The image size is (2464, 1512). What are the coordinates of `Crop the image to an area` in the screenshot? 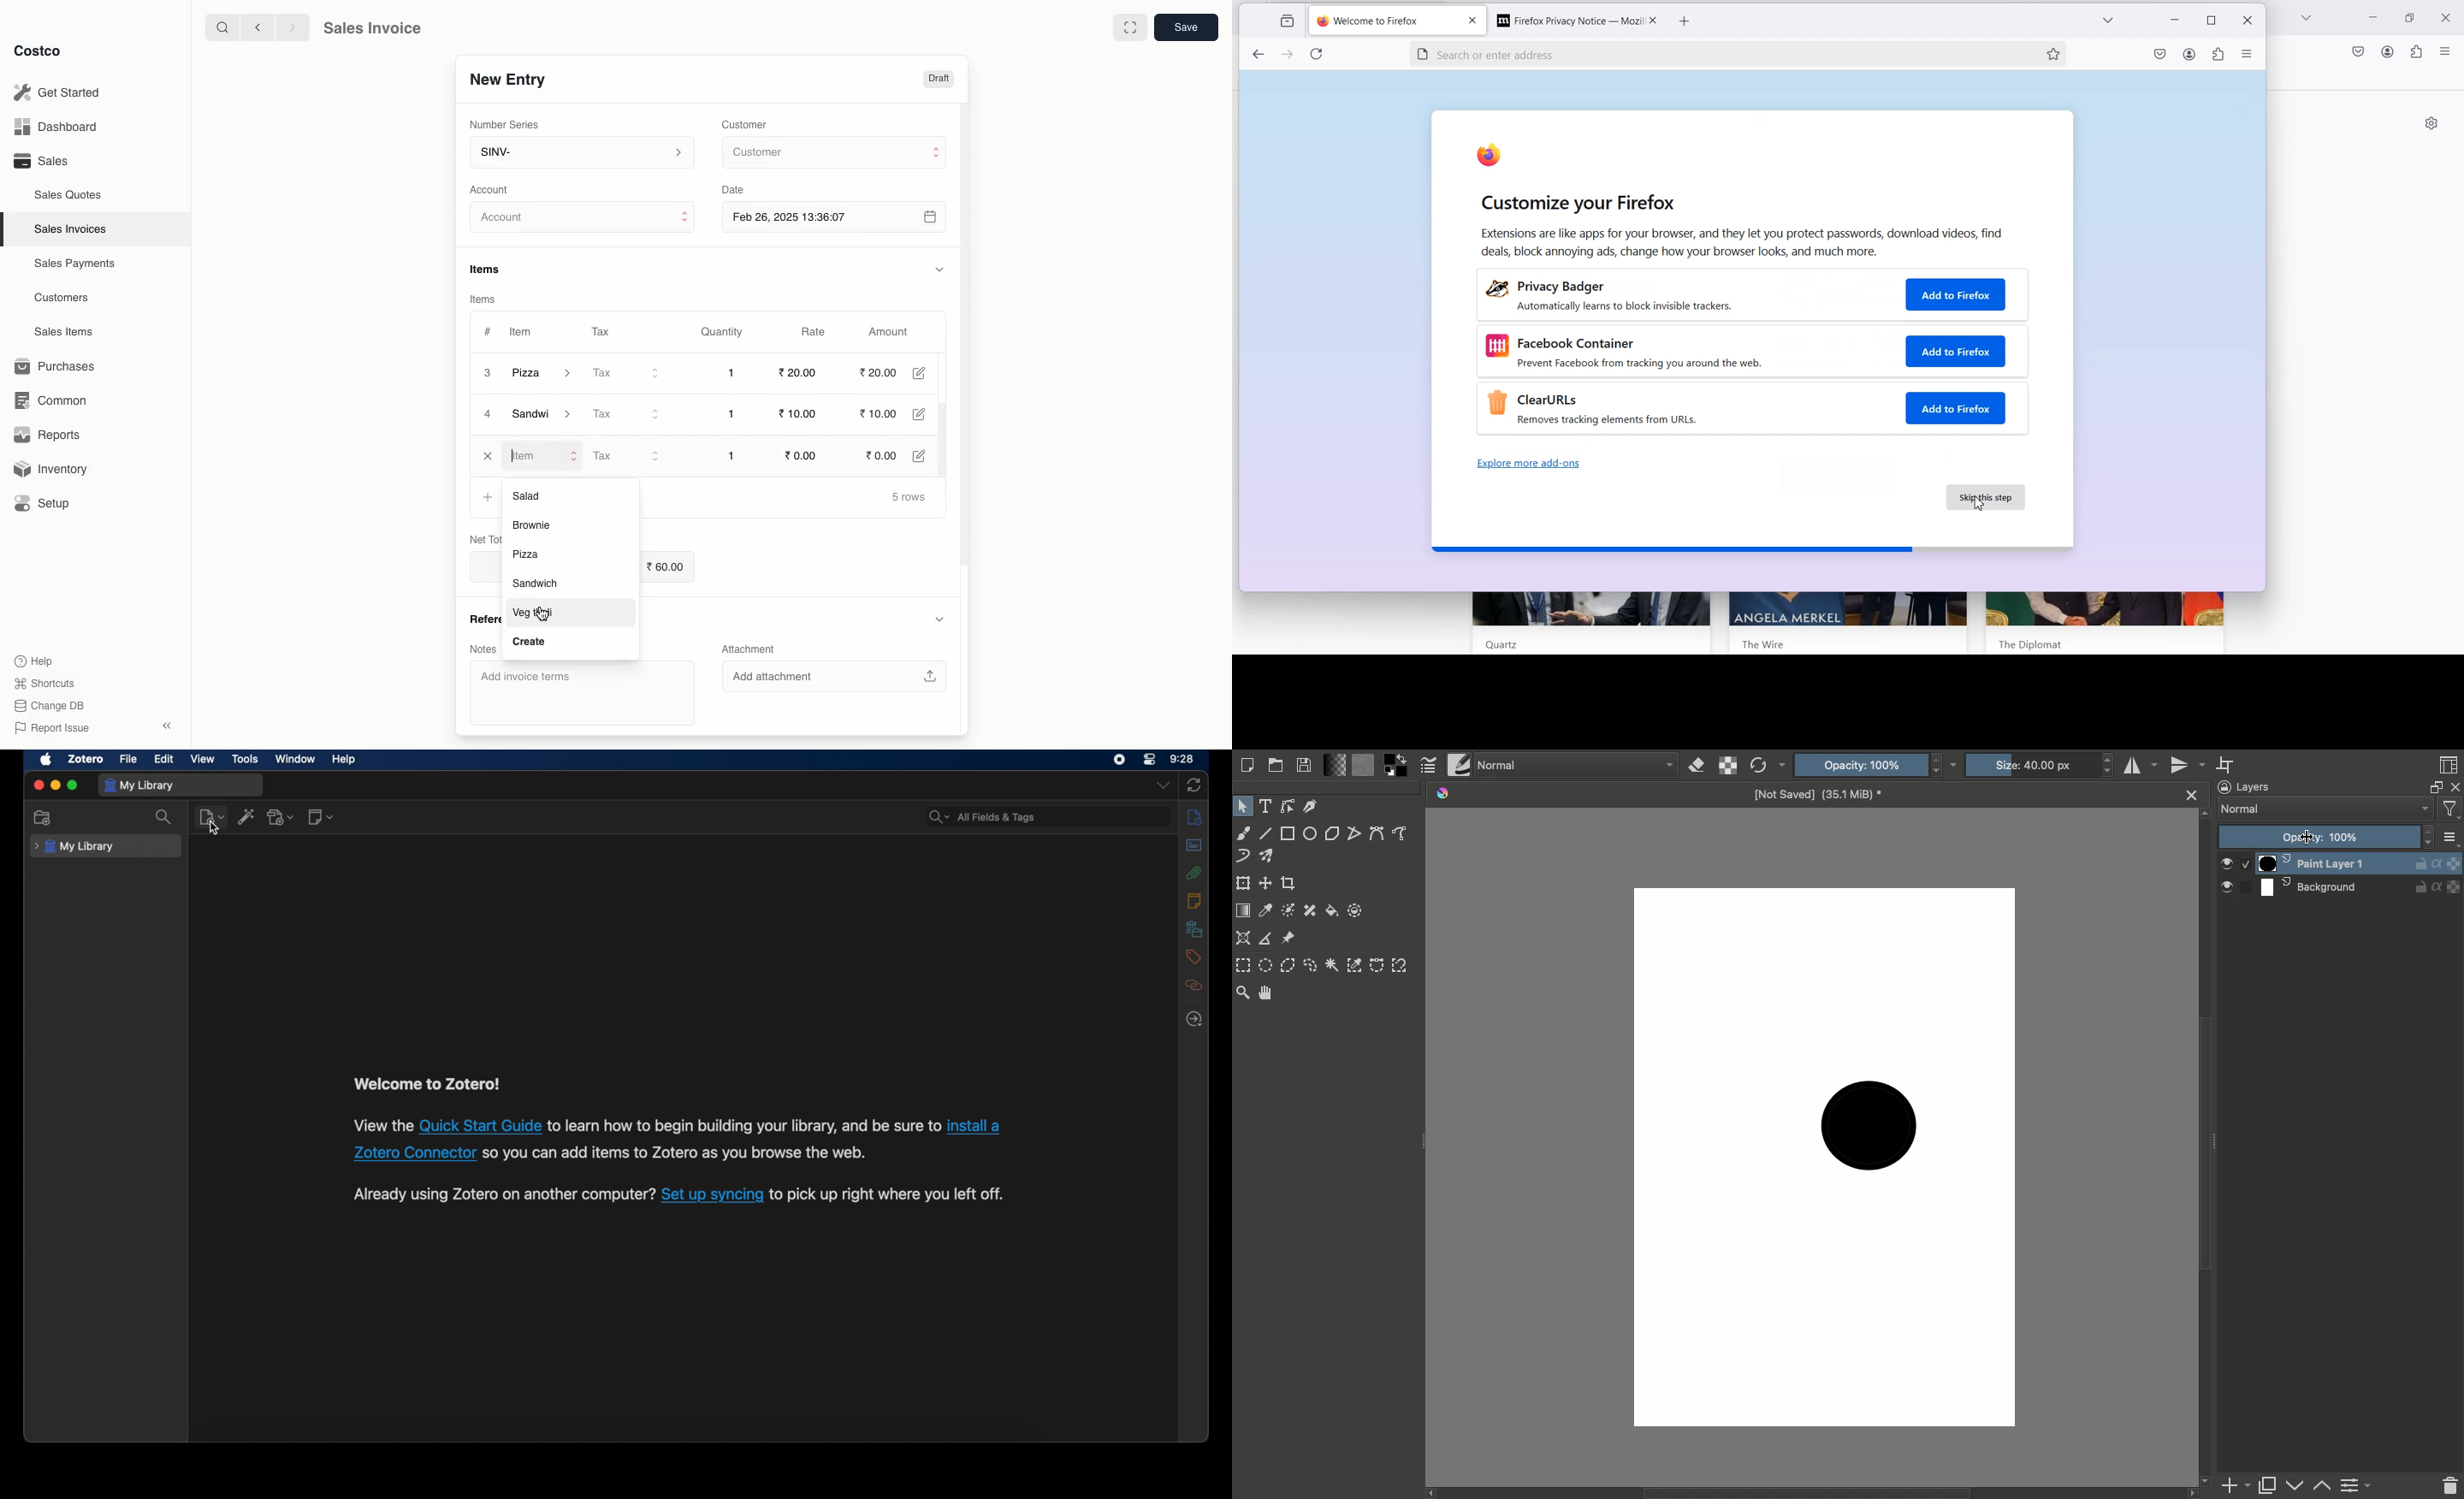 It's located at (1288, 882).